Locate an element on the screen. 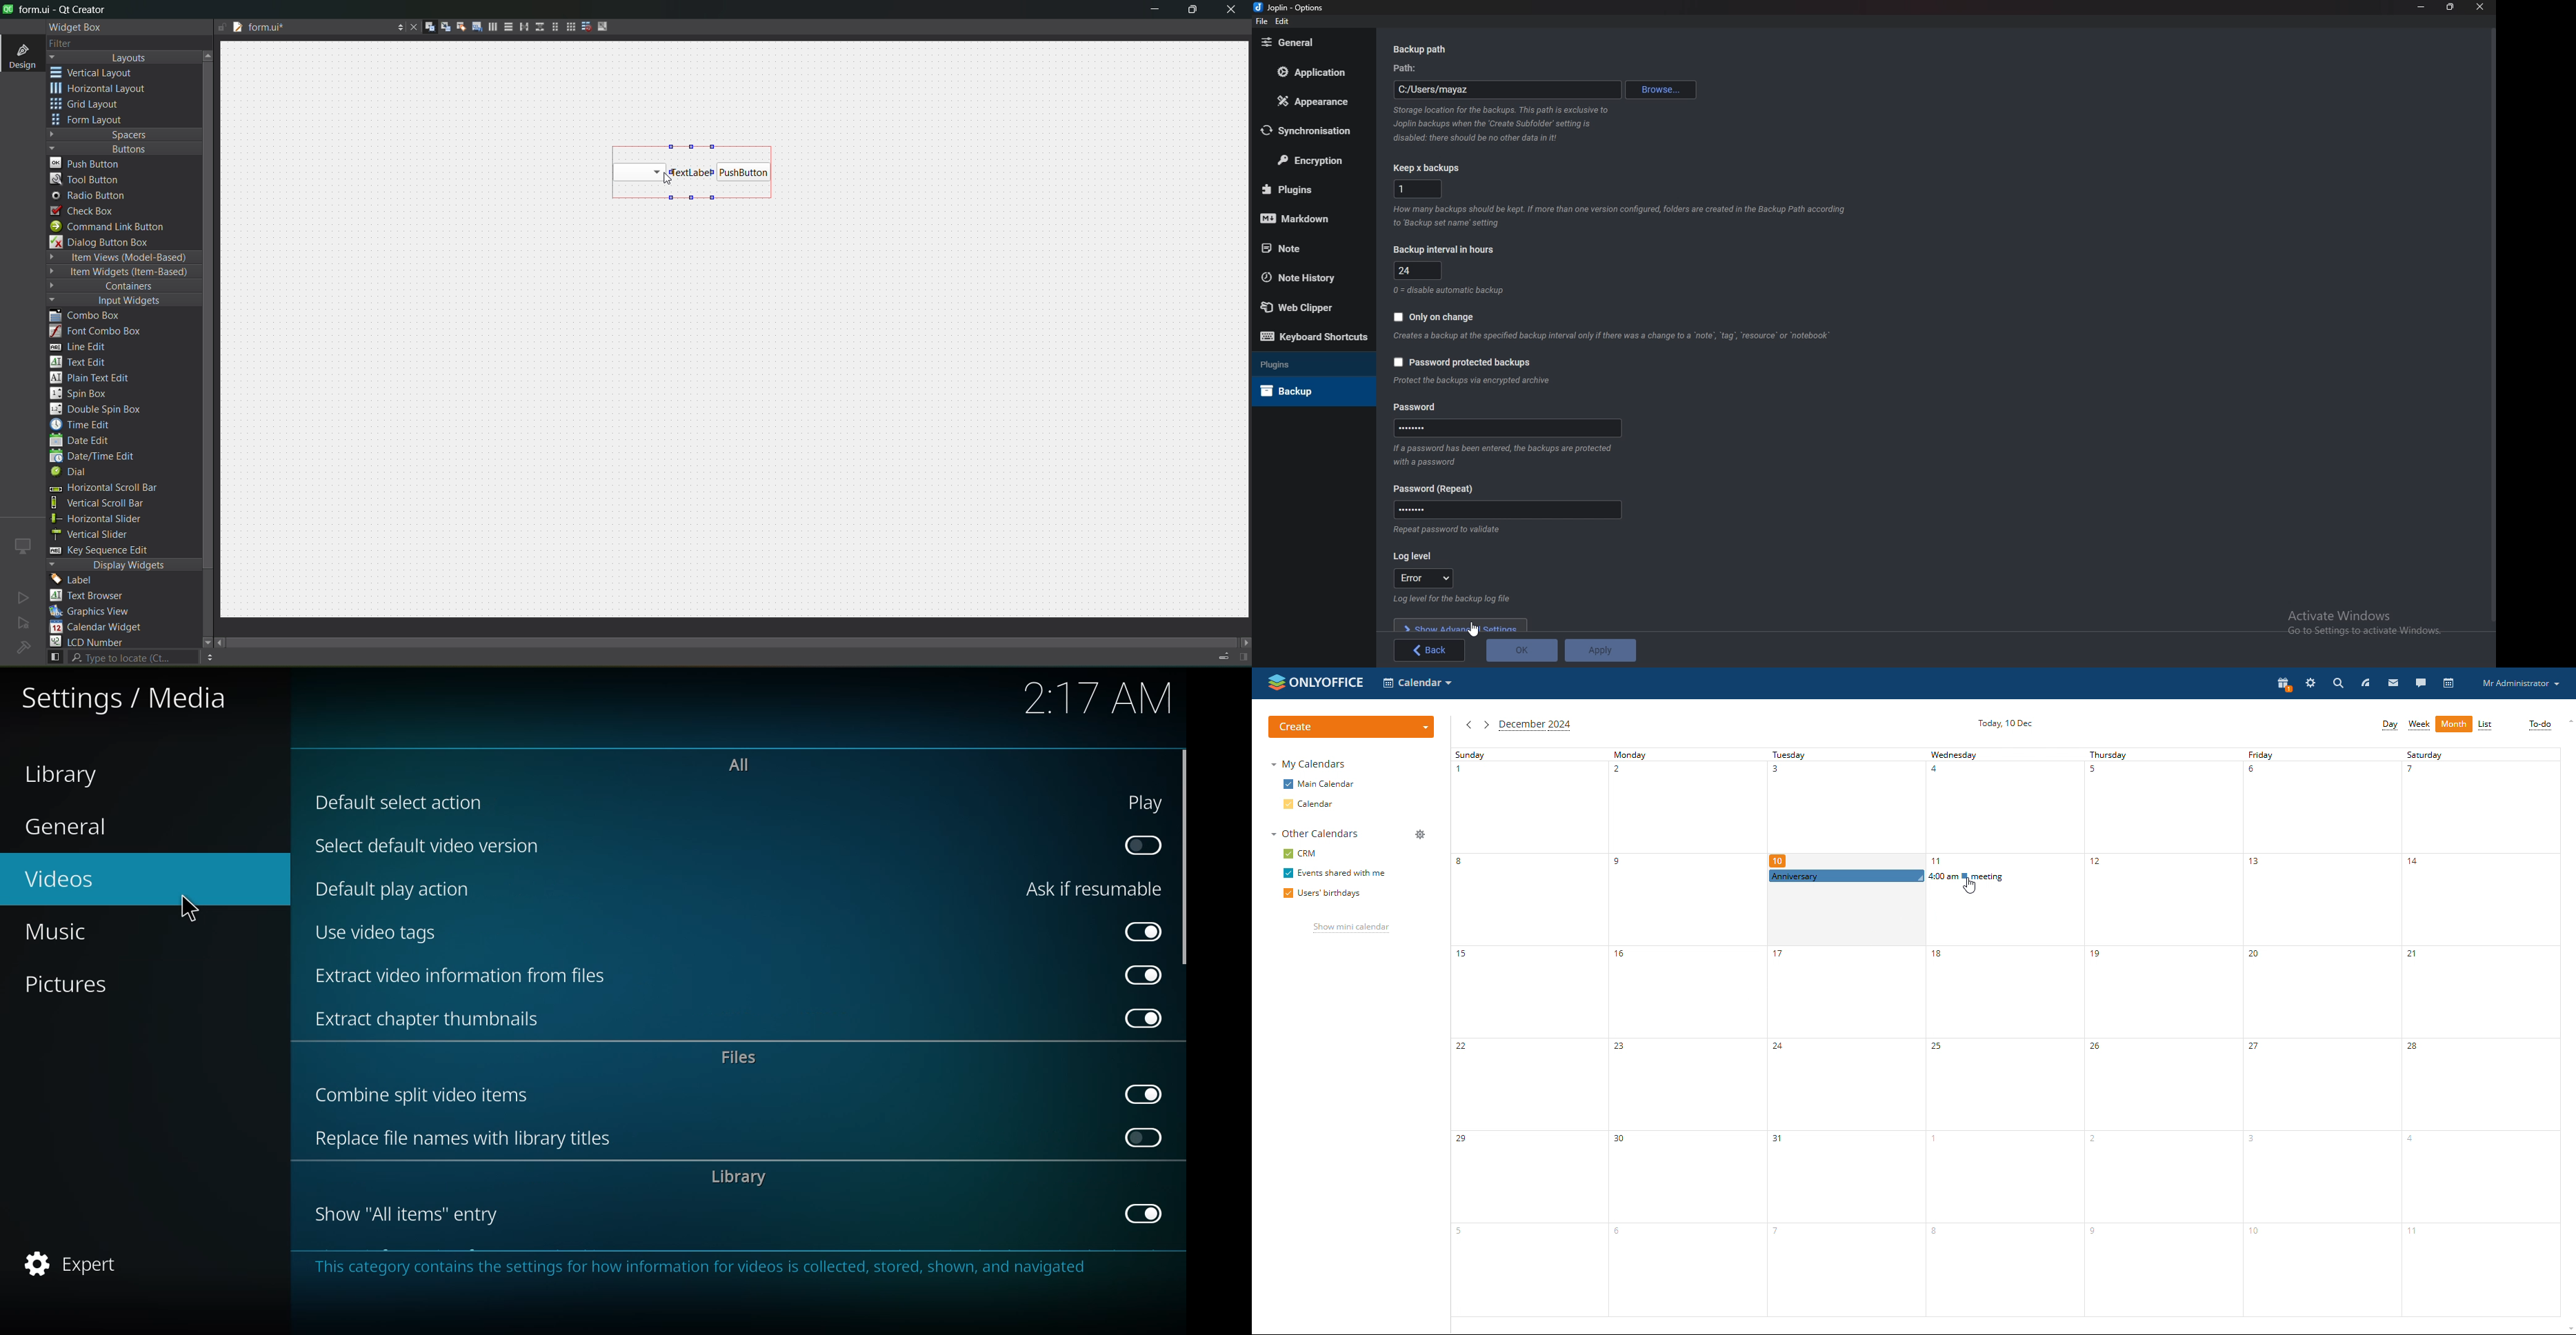 Image resolution: width=2576 pixels, height=1344 pixels. enabled is located at coordinates (1142, 1092).